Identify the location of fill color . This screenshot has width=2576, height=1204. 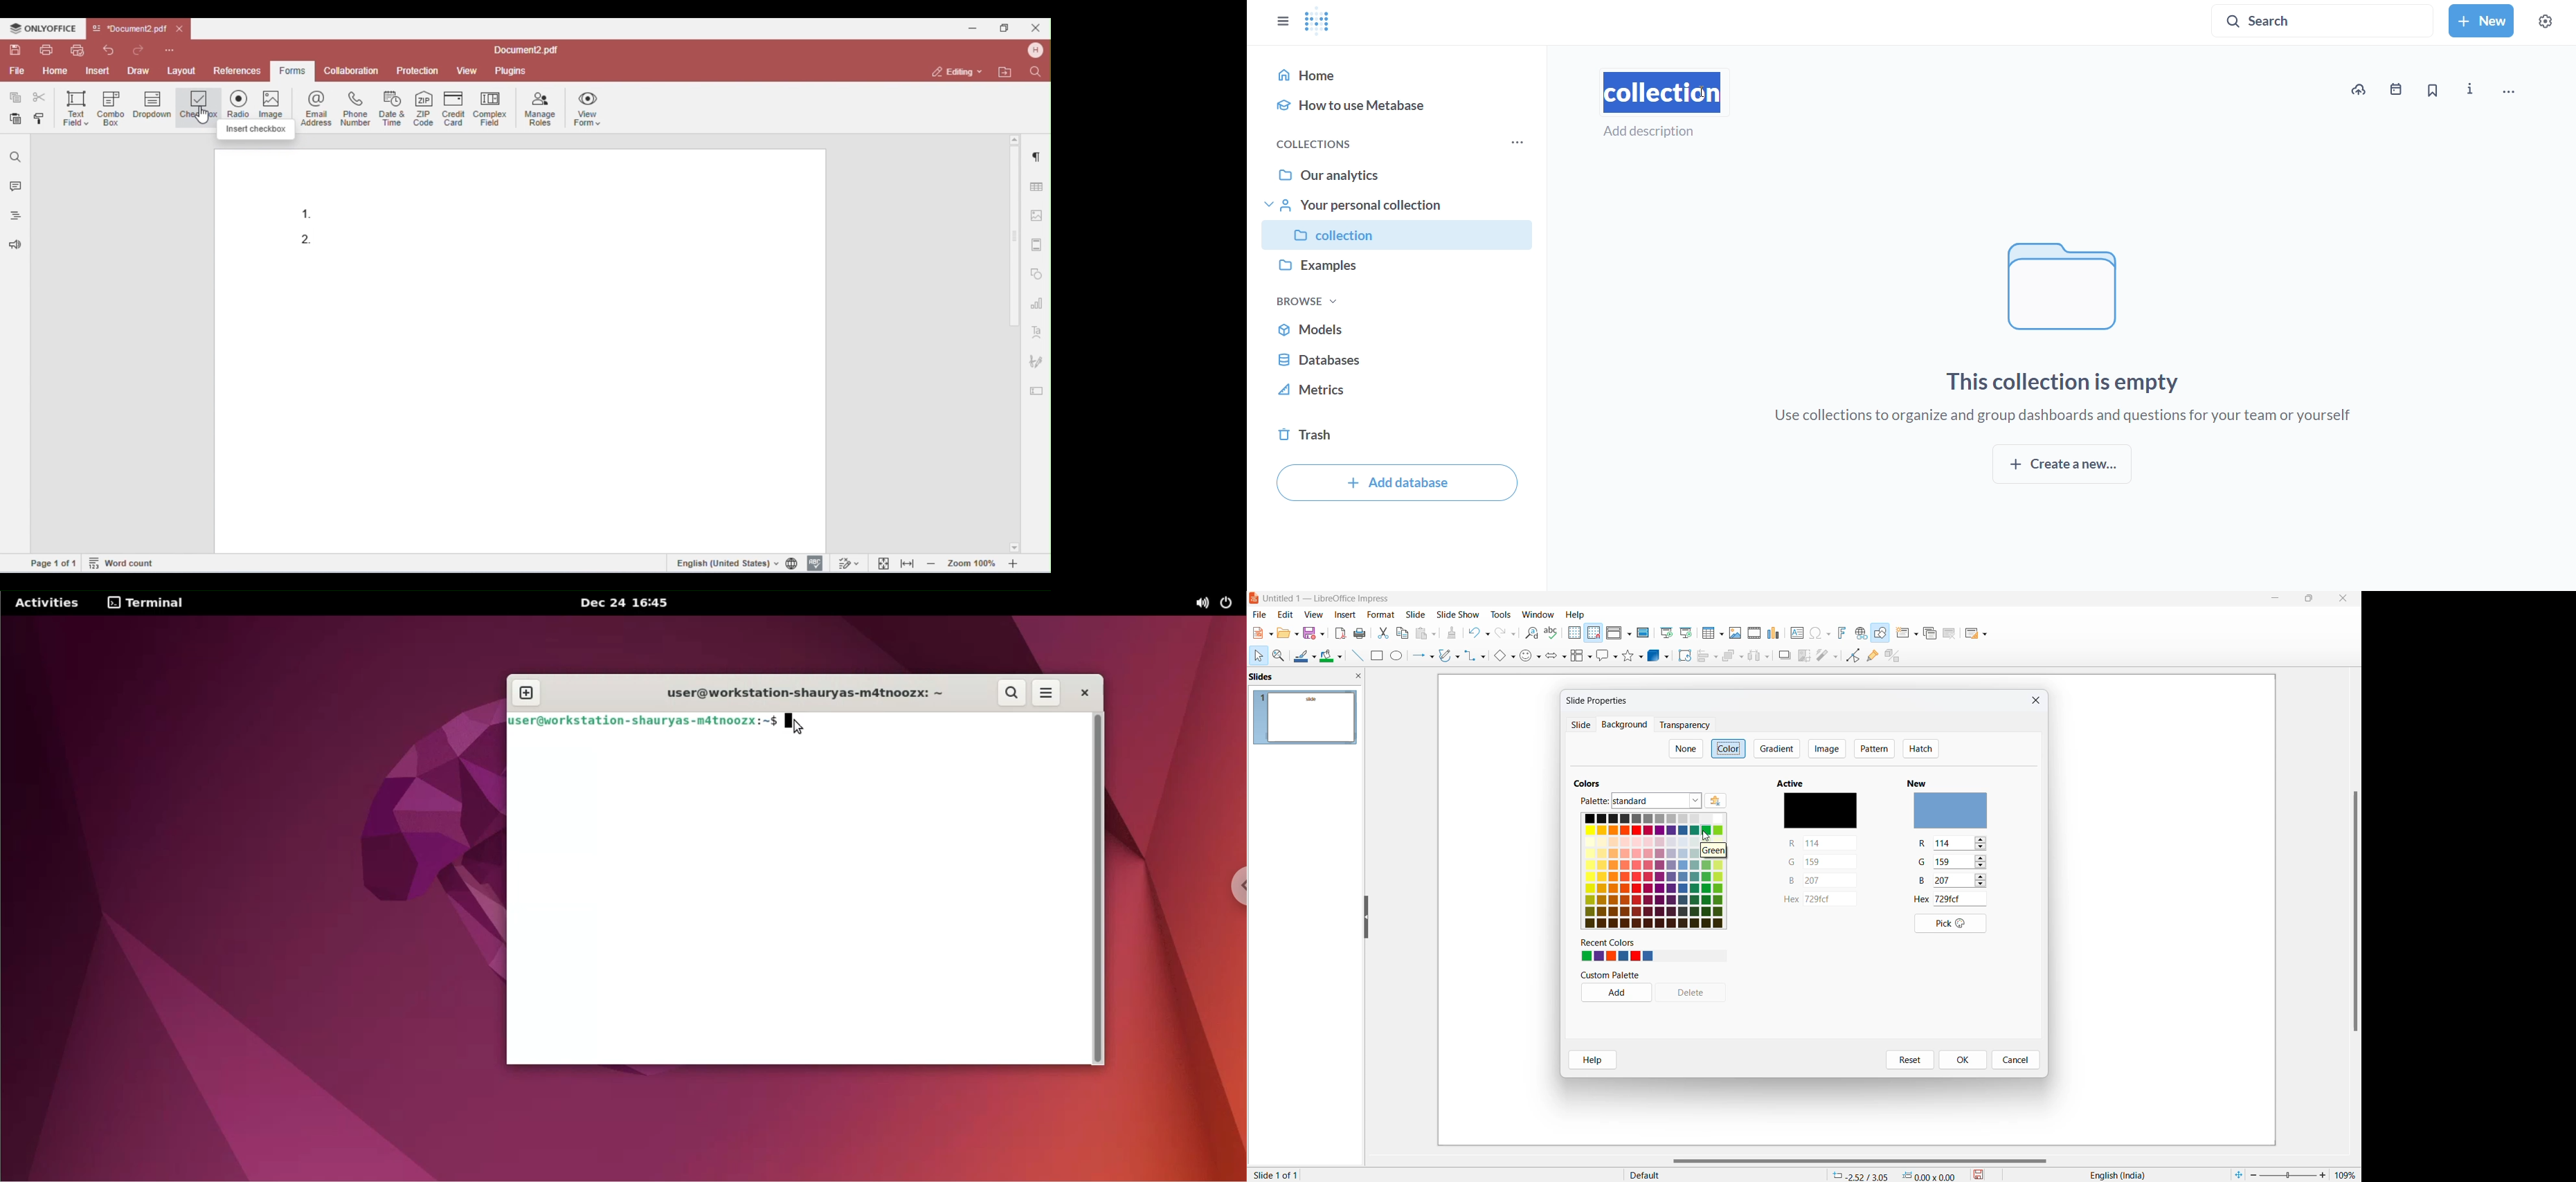
(1332, 657).